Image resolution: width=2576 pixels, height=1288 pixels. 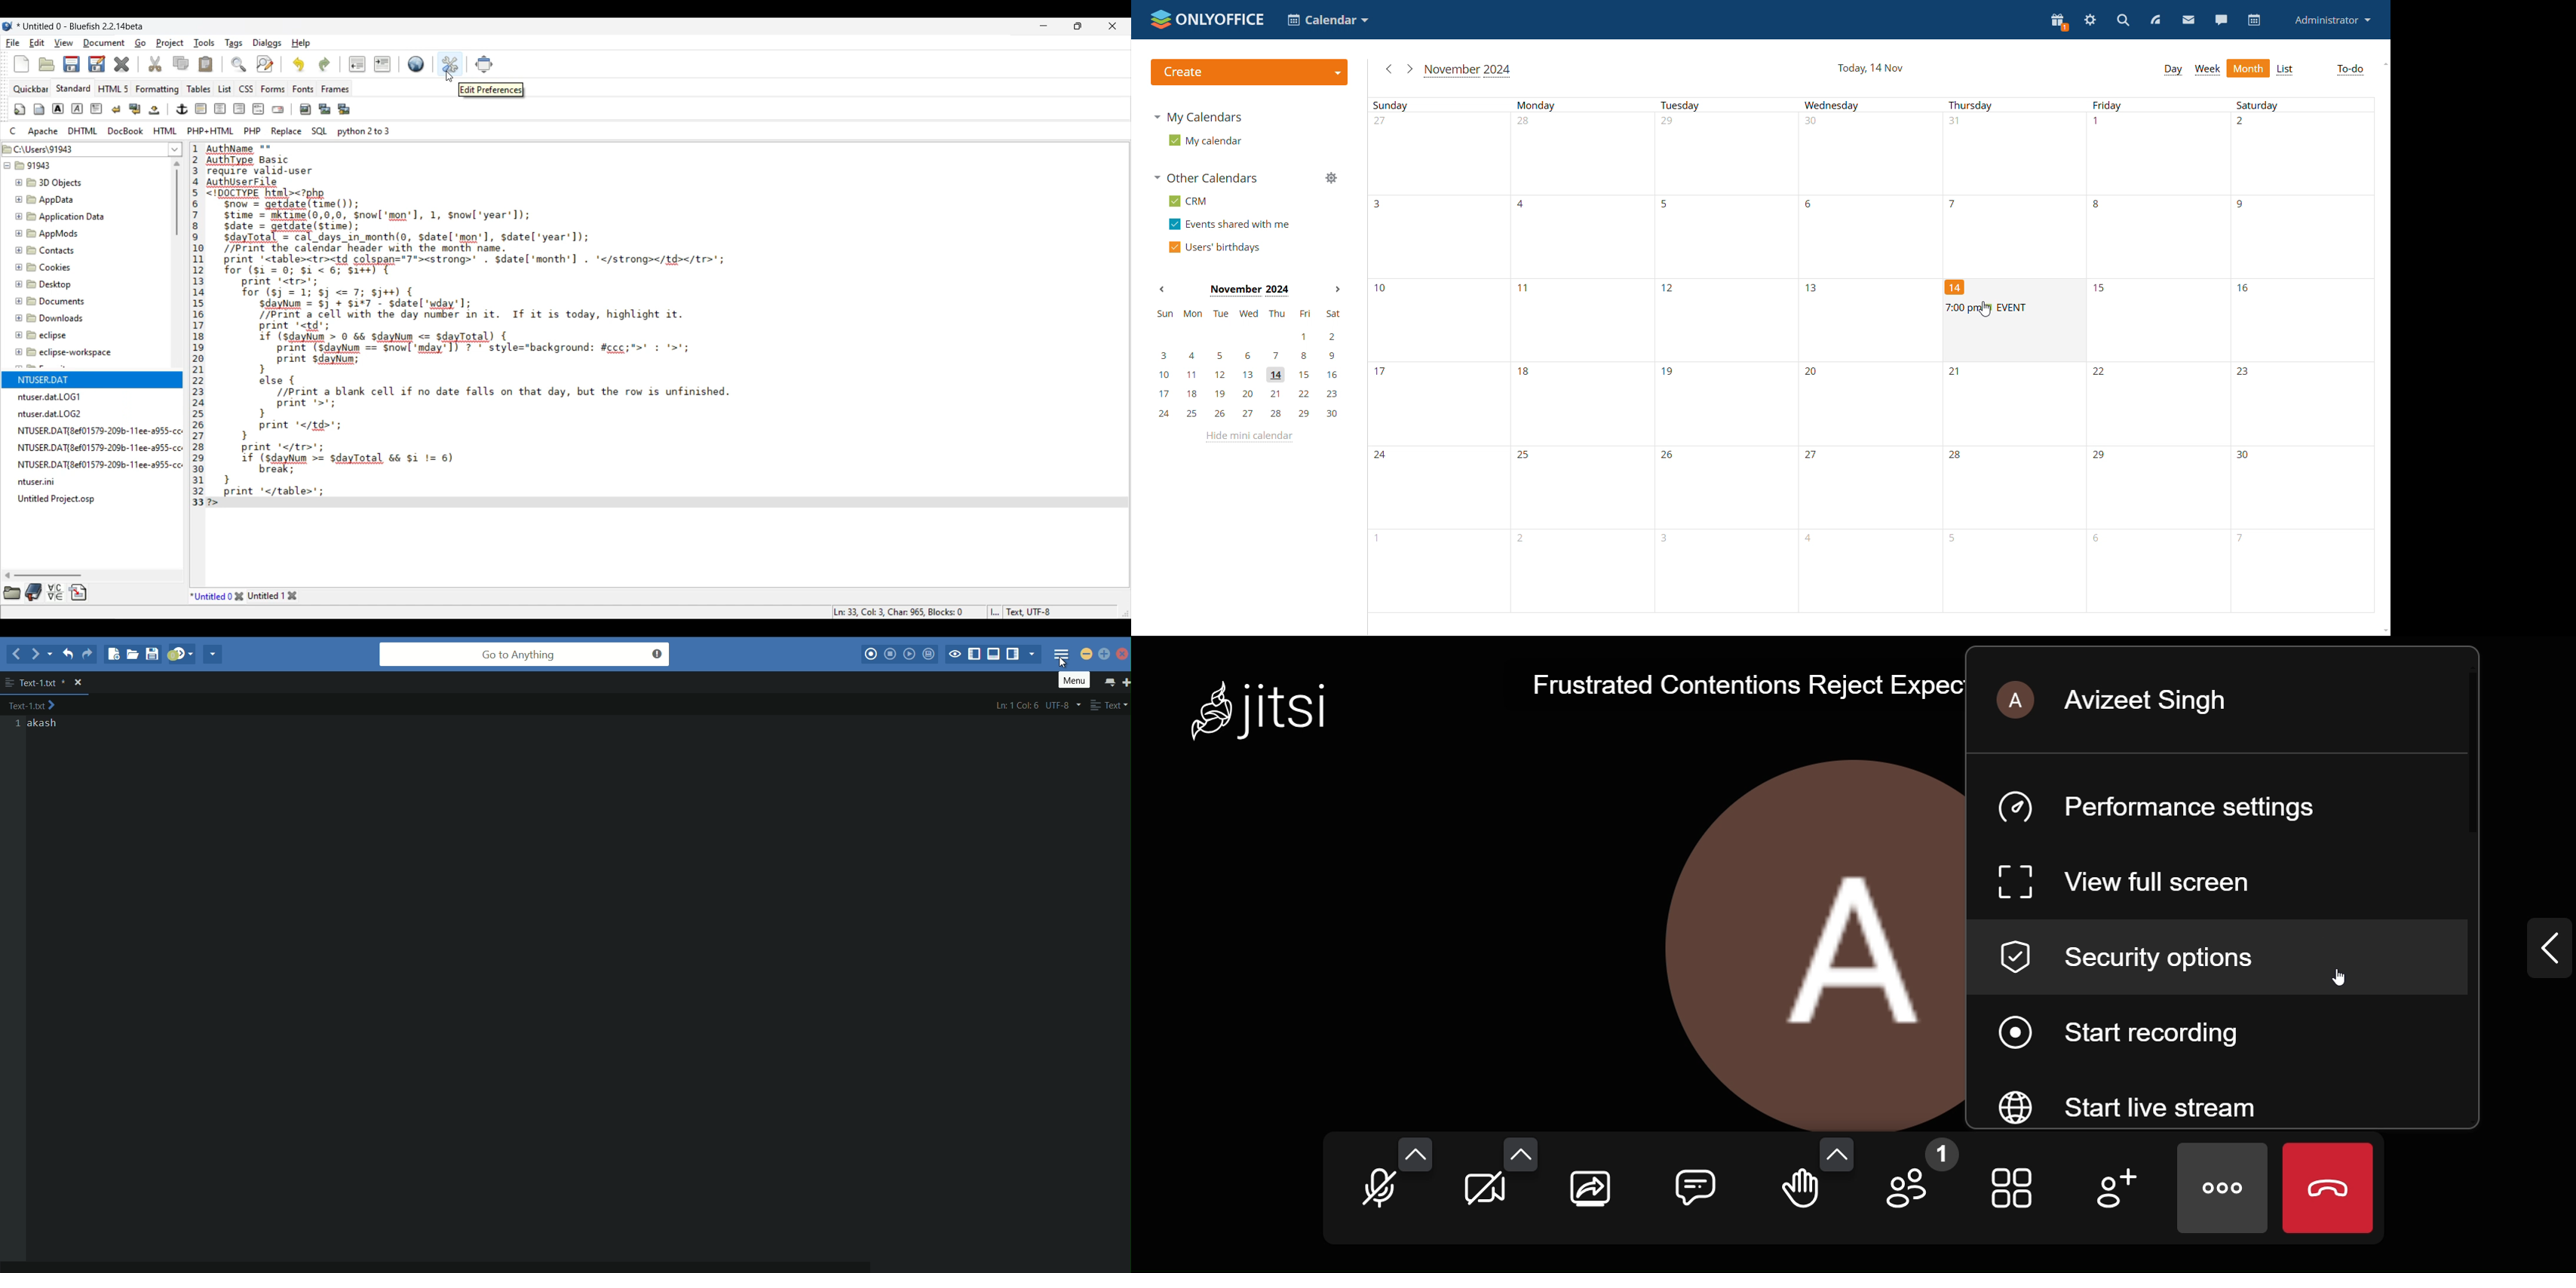 What do you see at coordinates (1811, 940) in the screenshot?
I see `display picture` at bounding box center [1811, 940].